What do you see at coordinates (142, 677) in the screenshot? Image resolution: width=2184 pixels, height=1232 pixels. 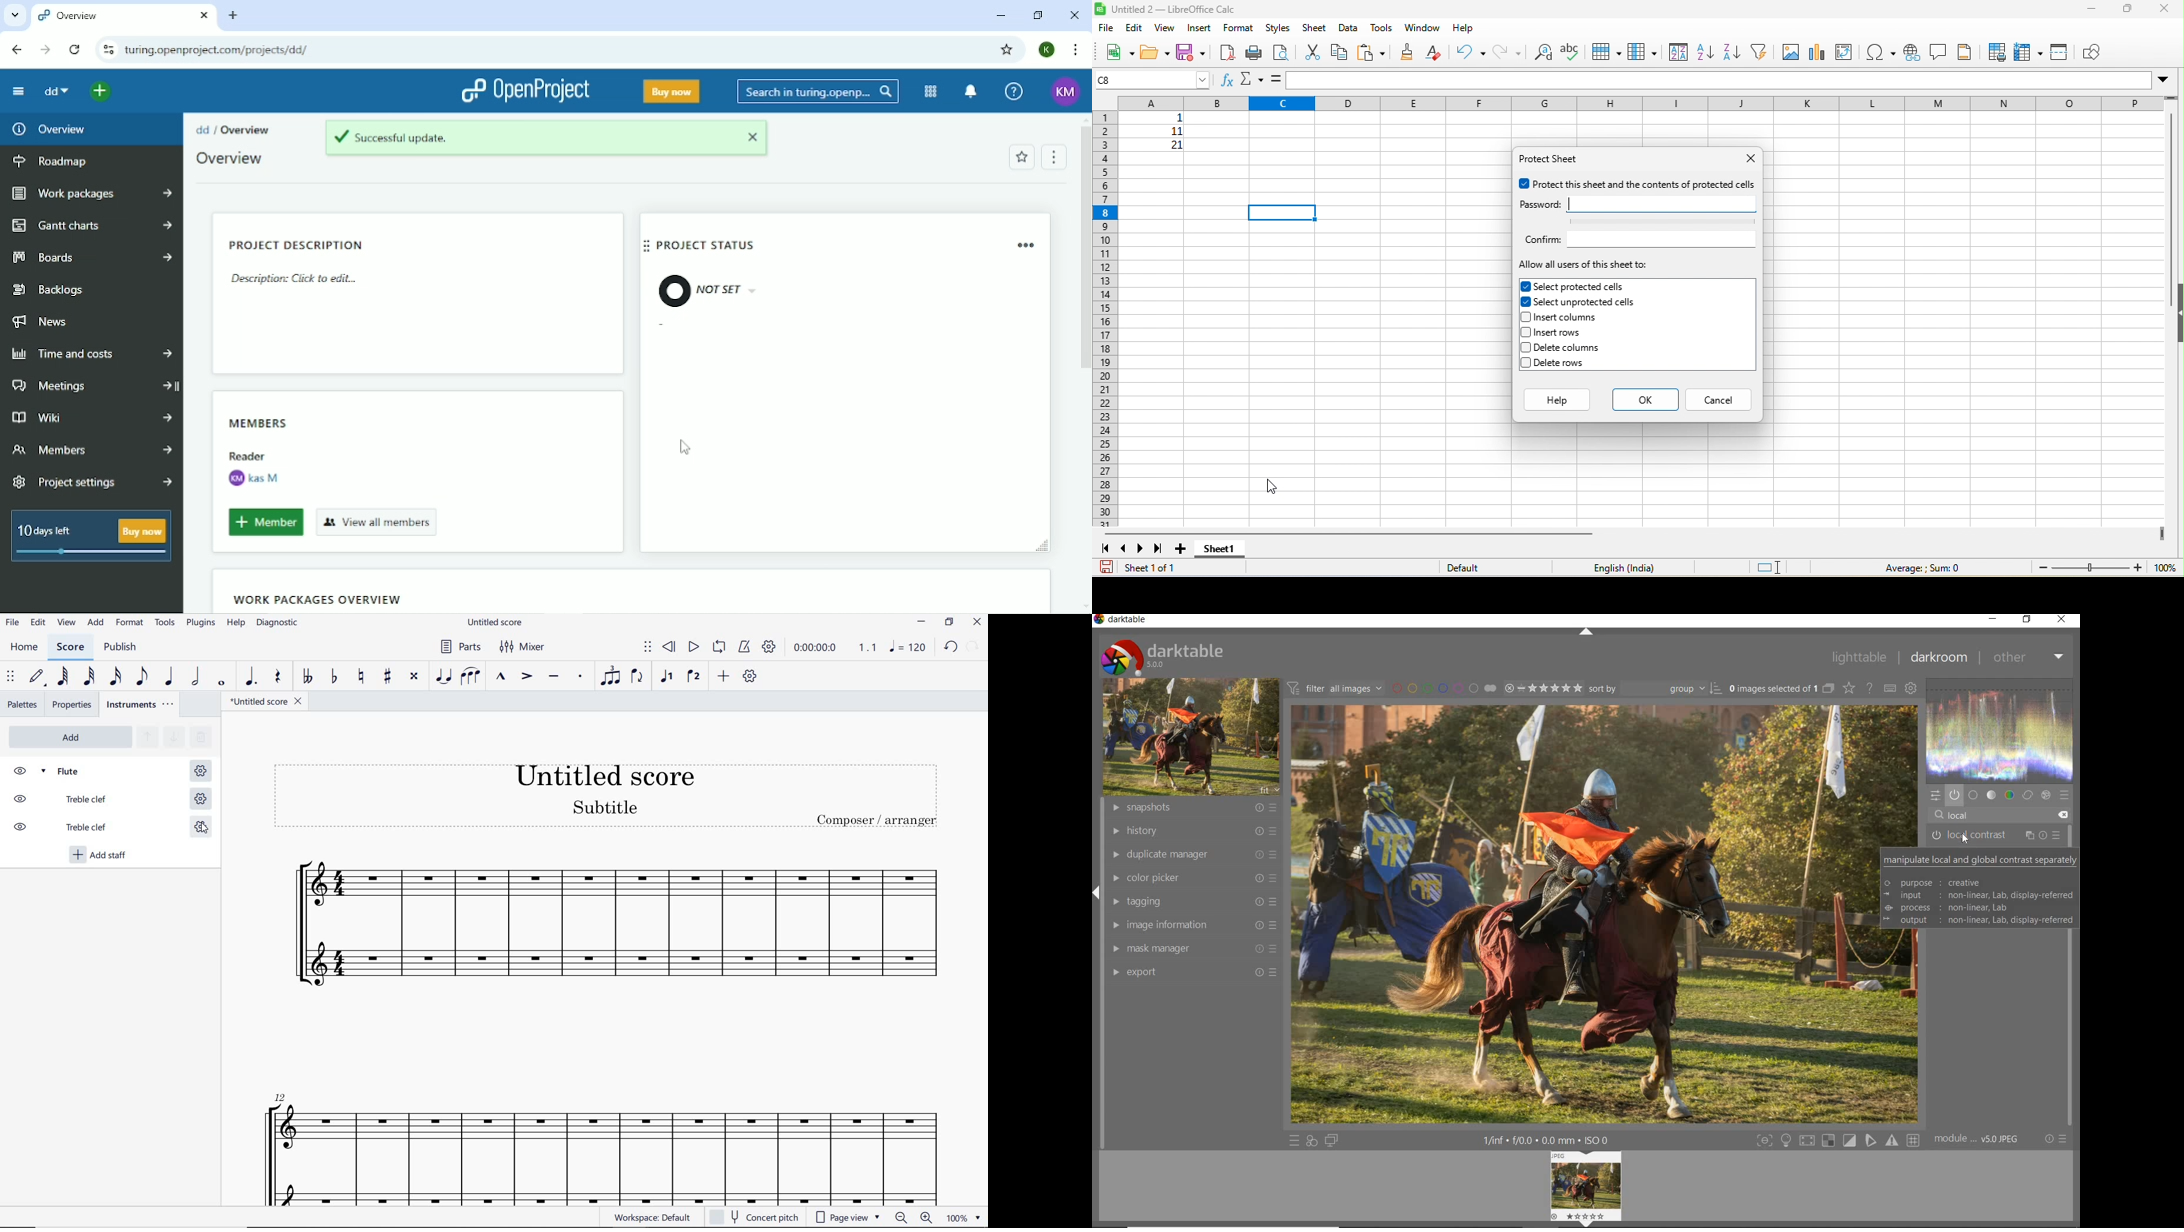 I see `EIGHTH NOTE` at bounding box center [142, 677].